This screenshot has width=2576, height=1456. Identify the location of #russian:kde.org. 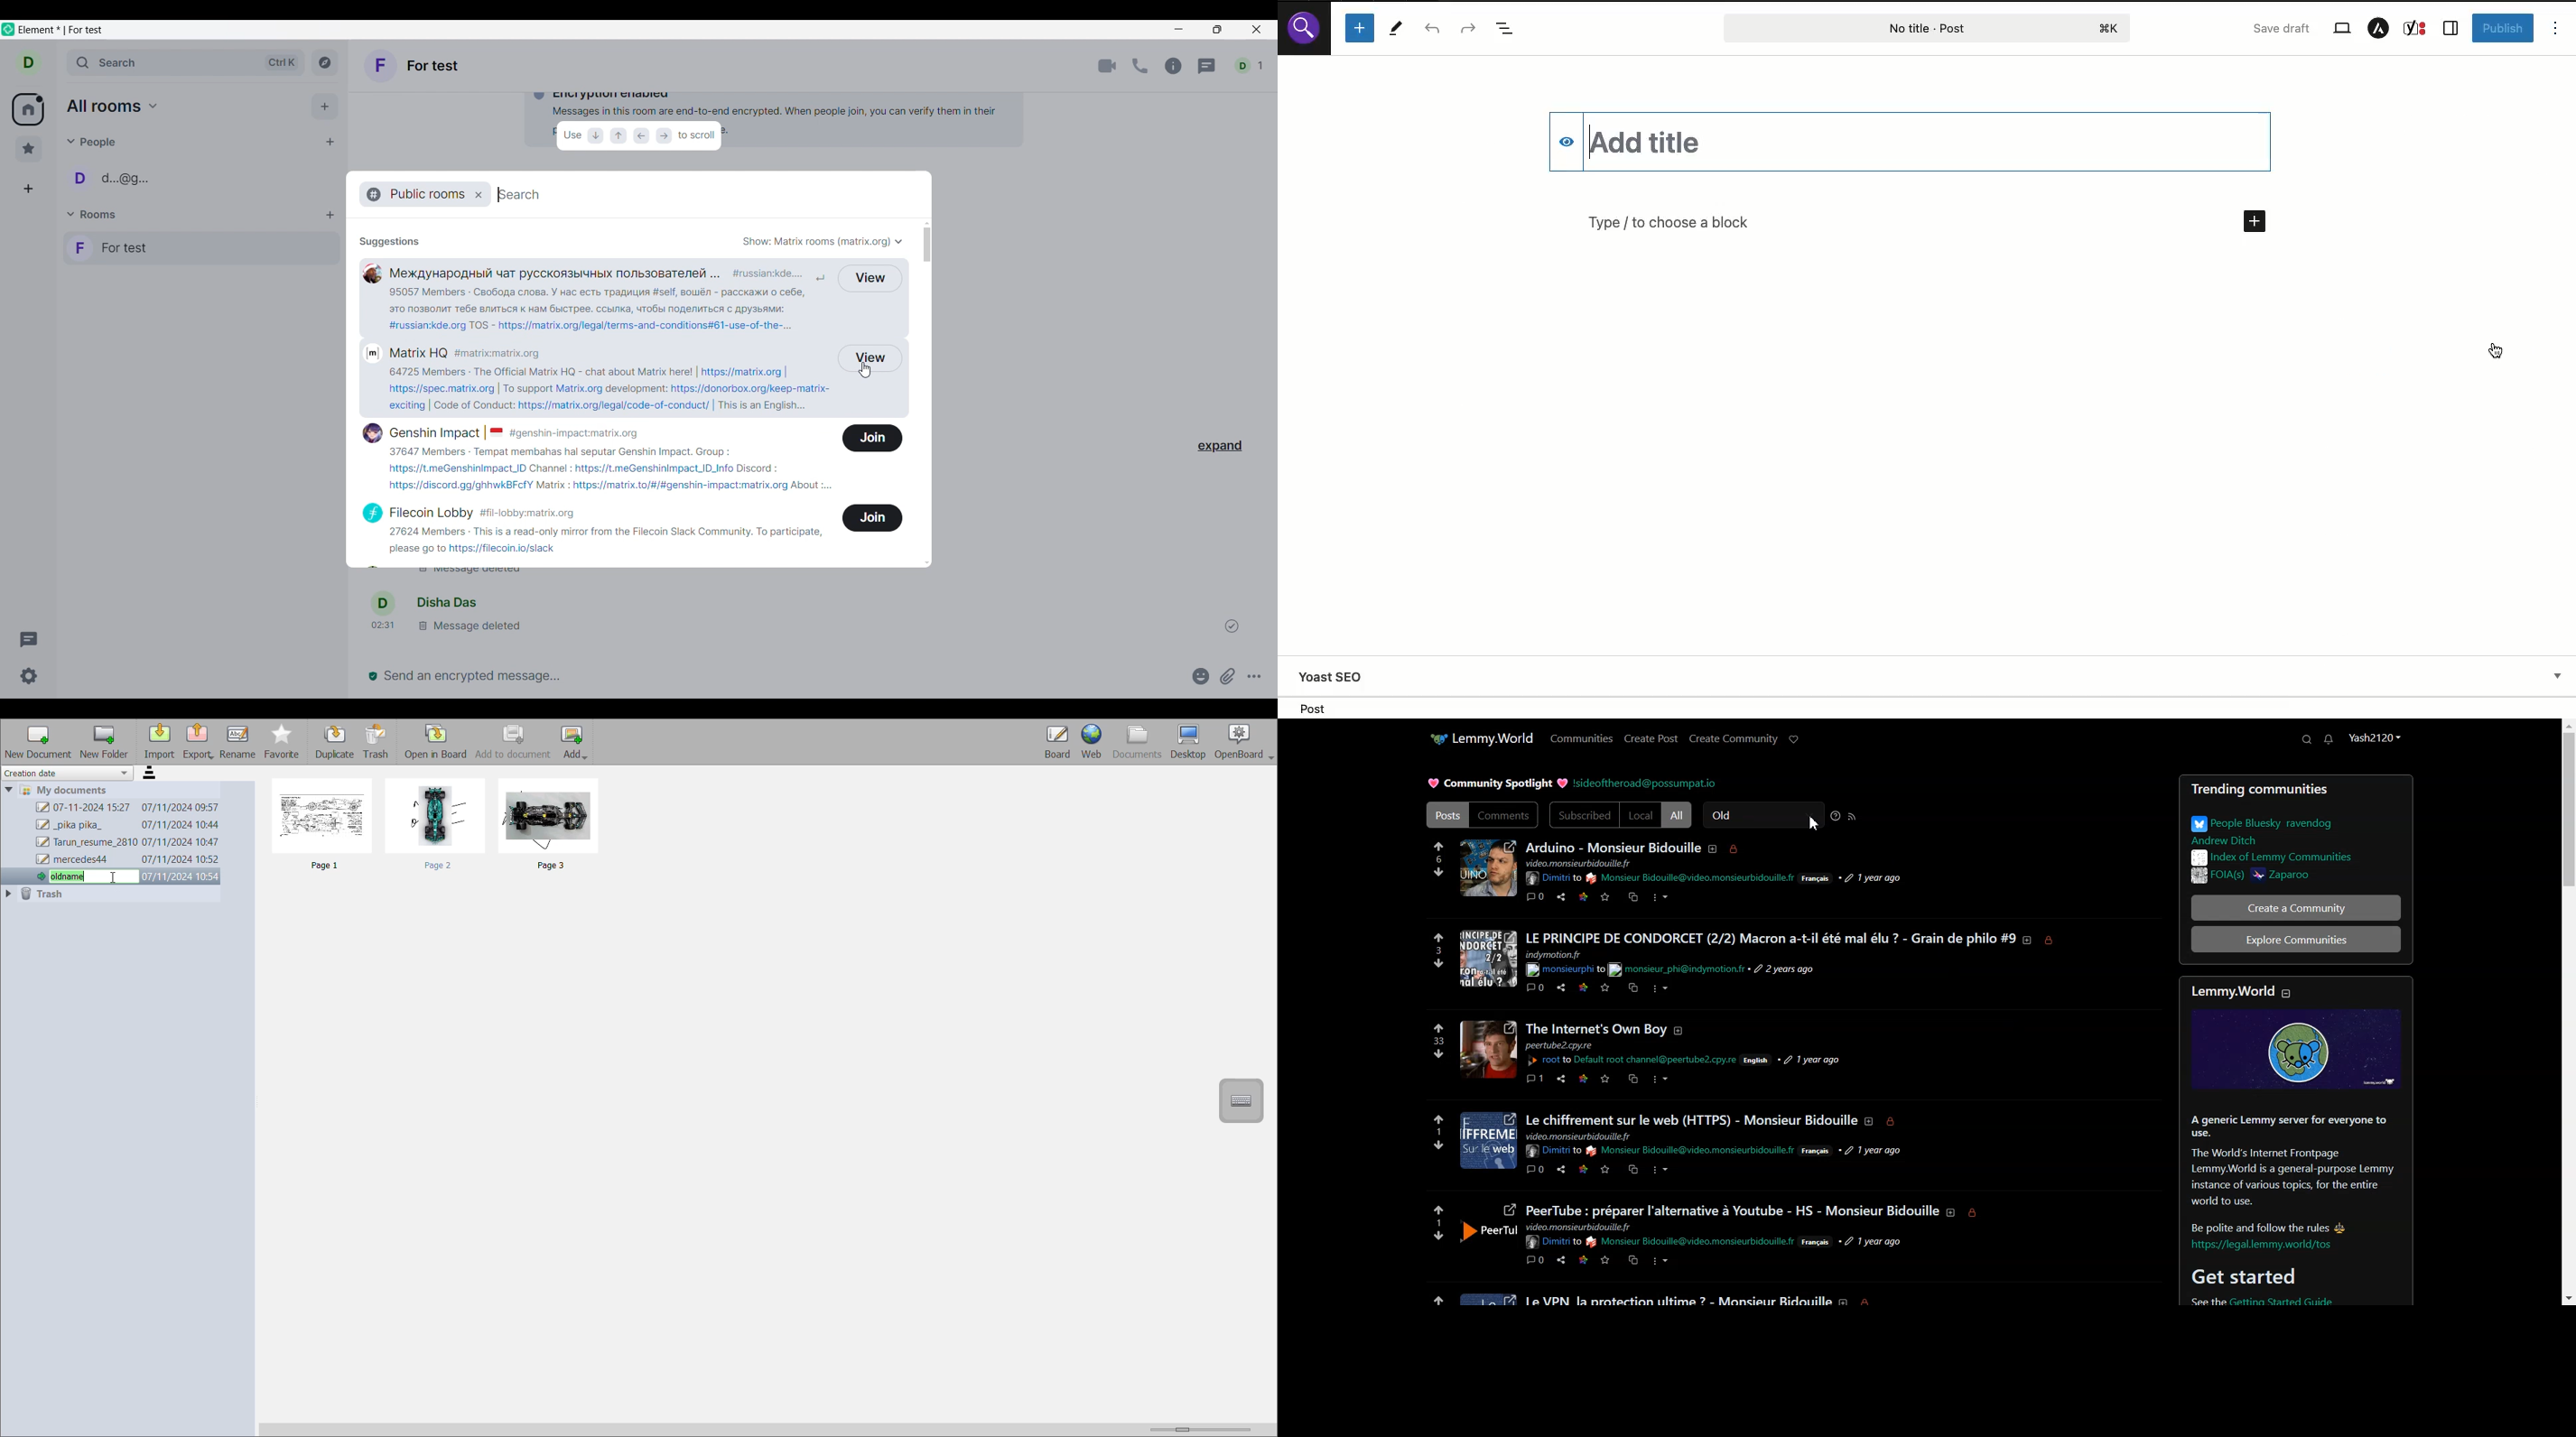
(423, 324).